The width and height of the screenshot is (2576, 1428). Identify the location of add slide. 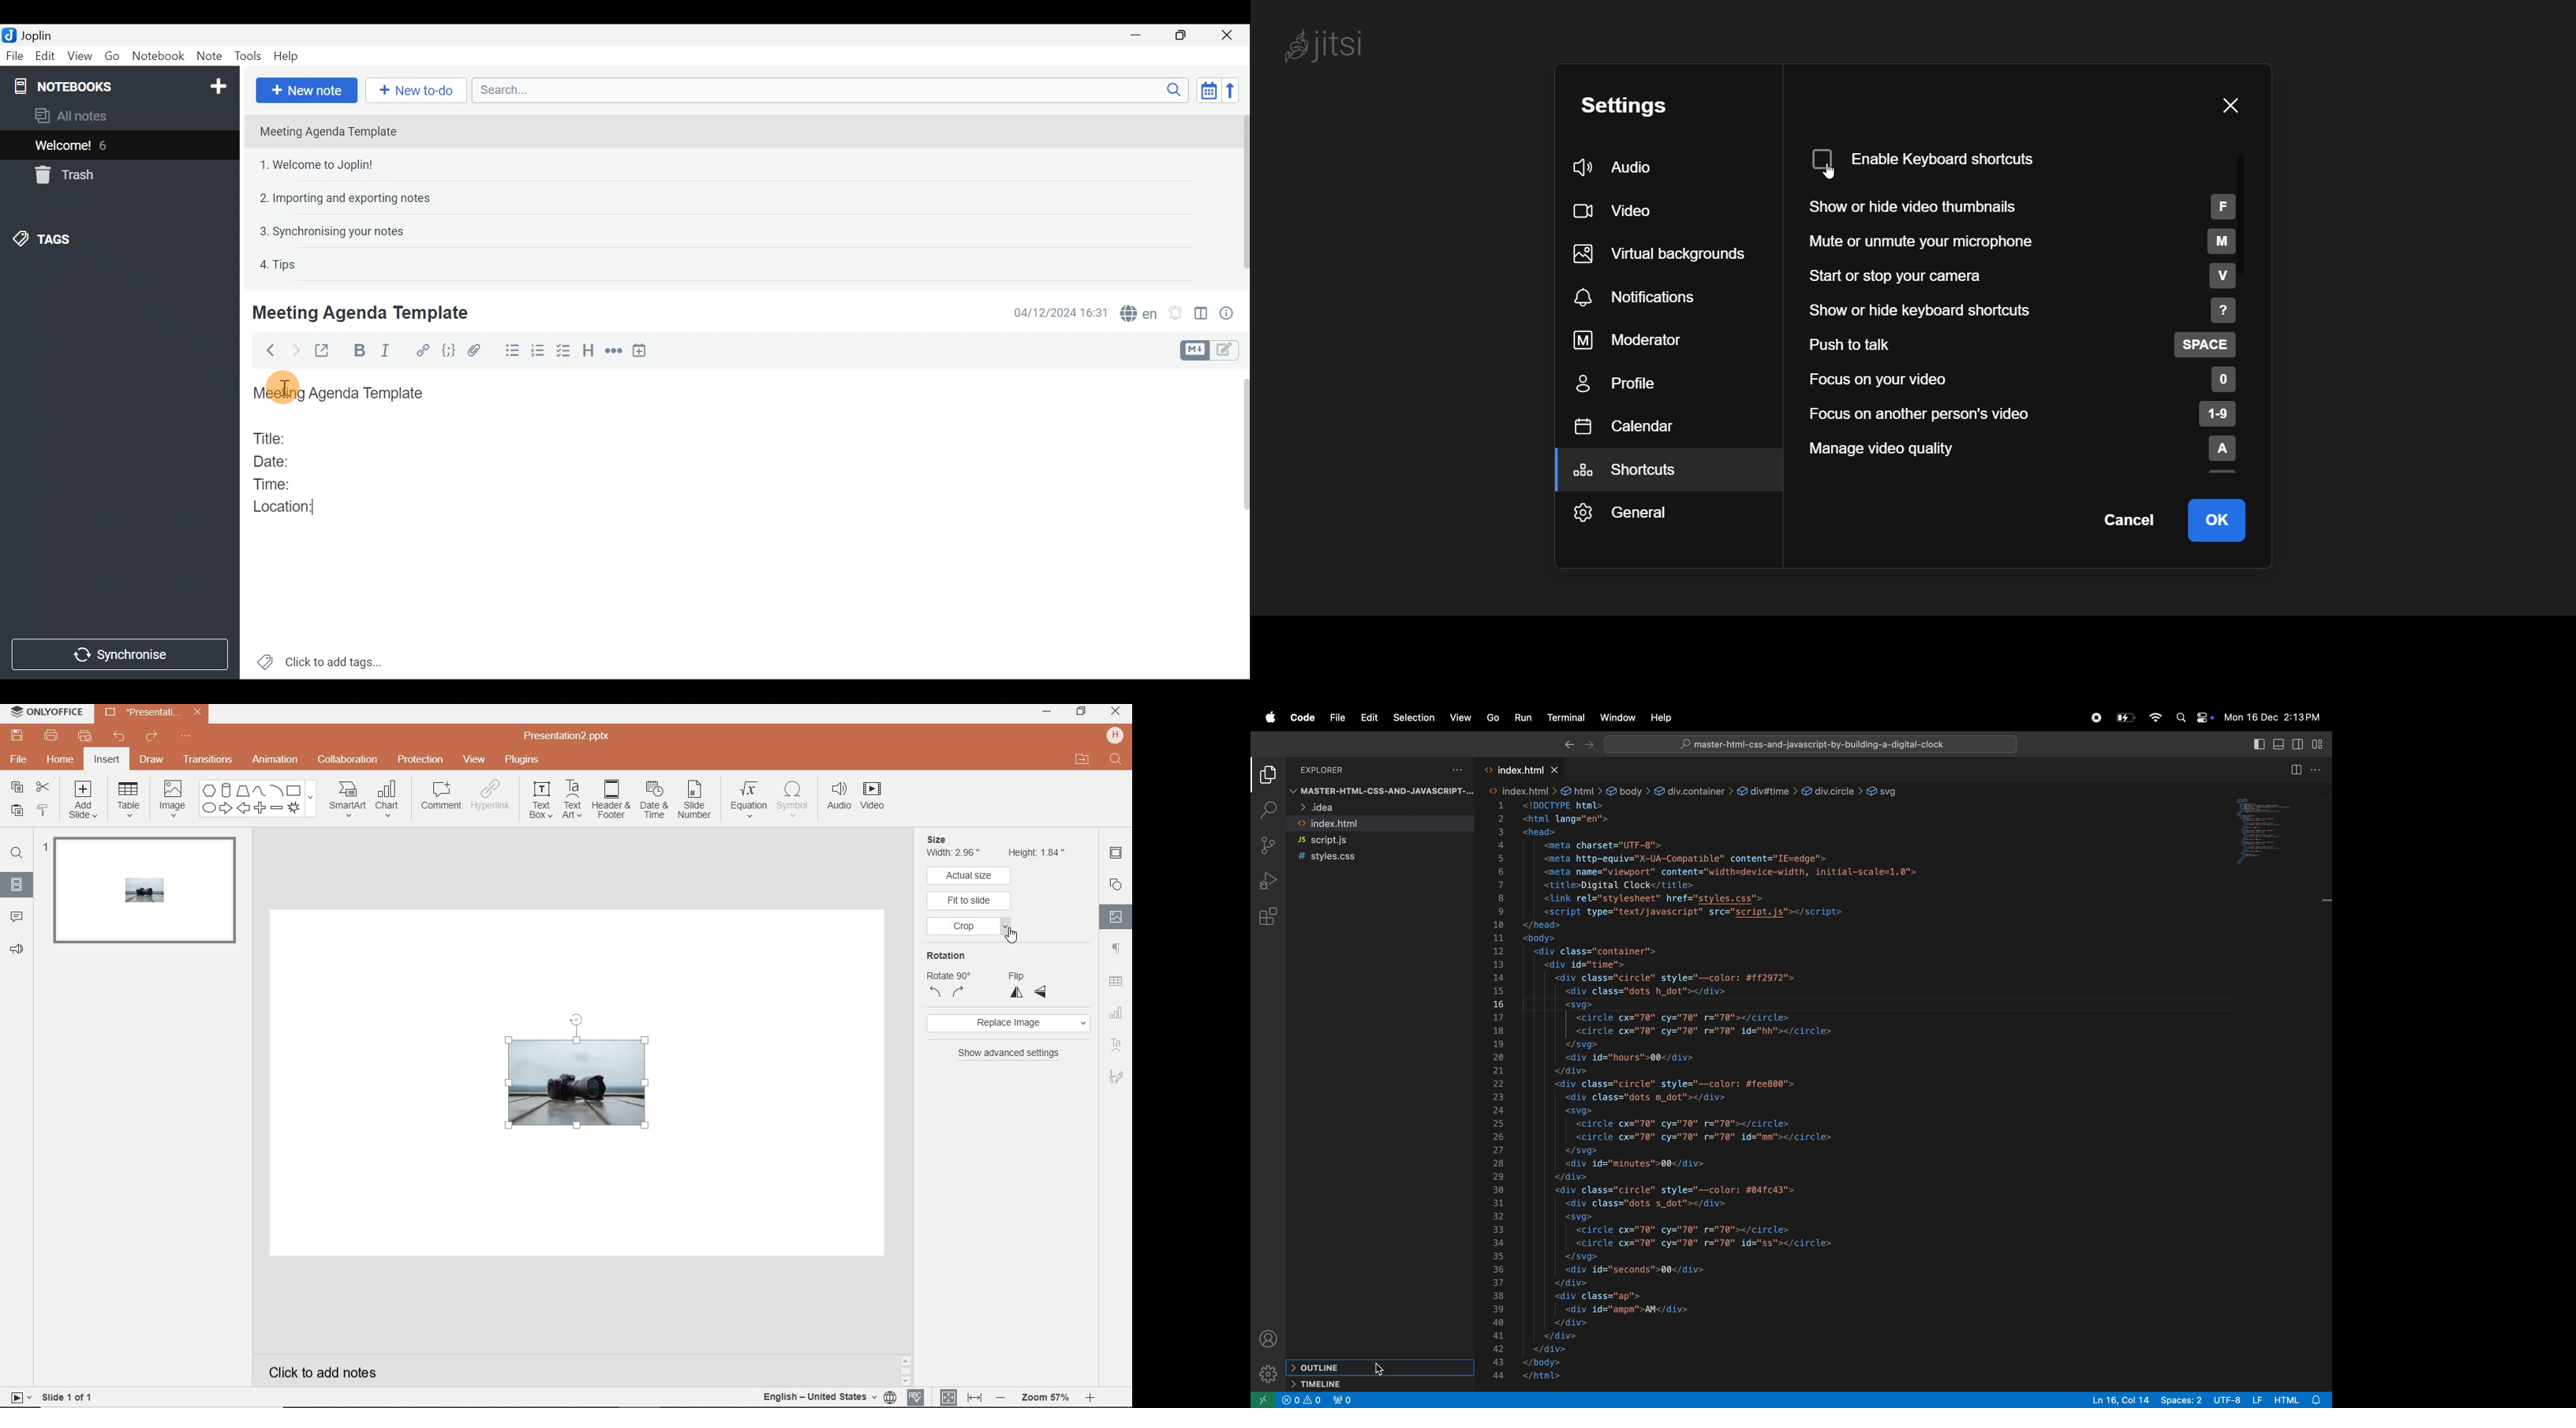
(84, 800).